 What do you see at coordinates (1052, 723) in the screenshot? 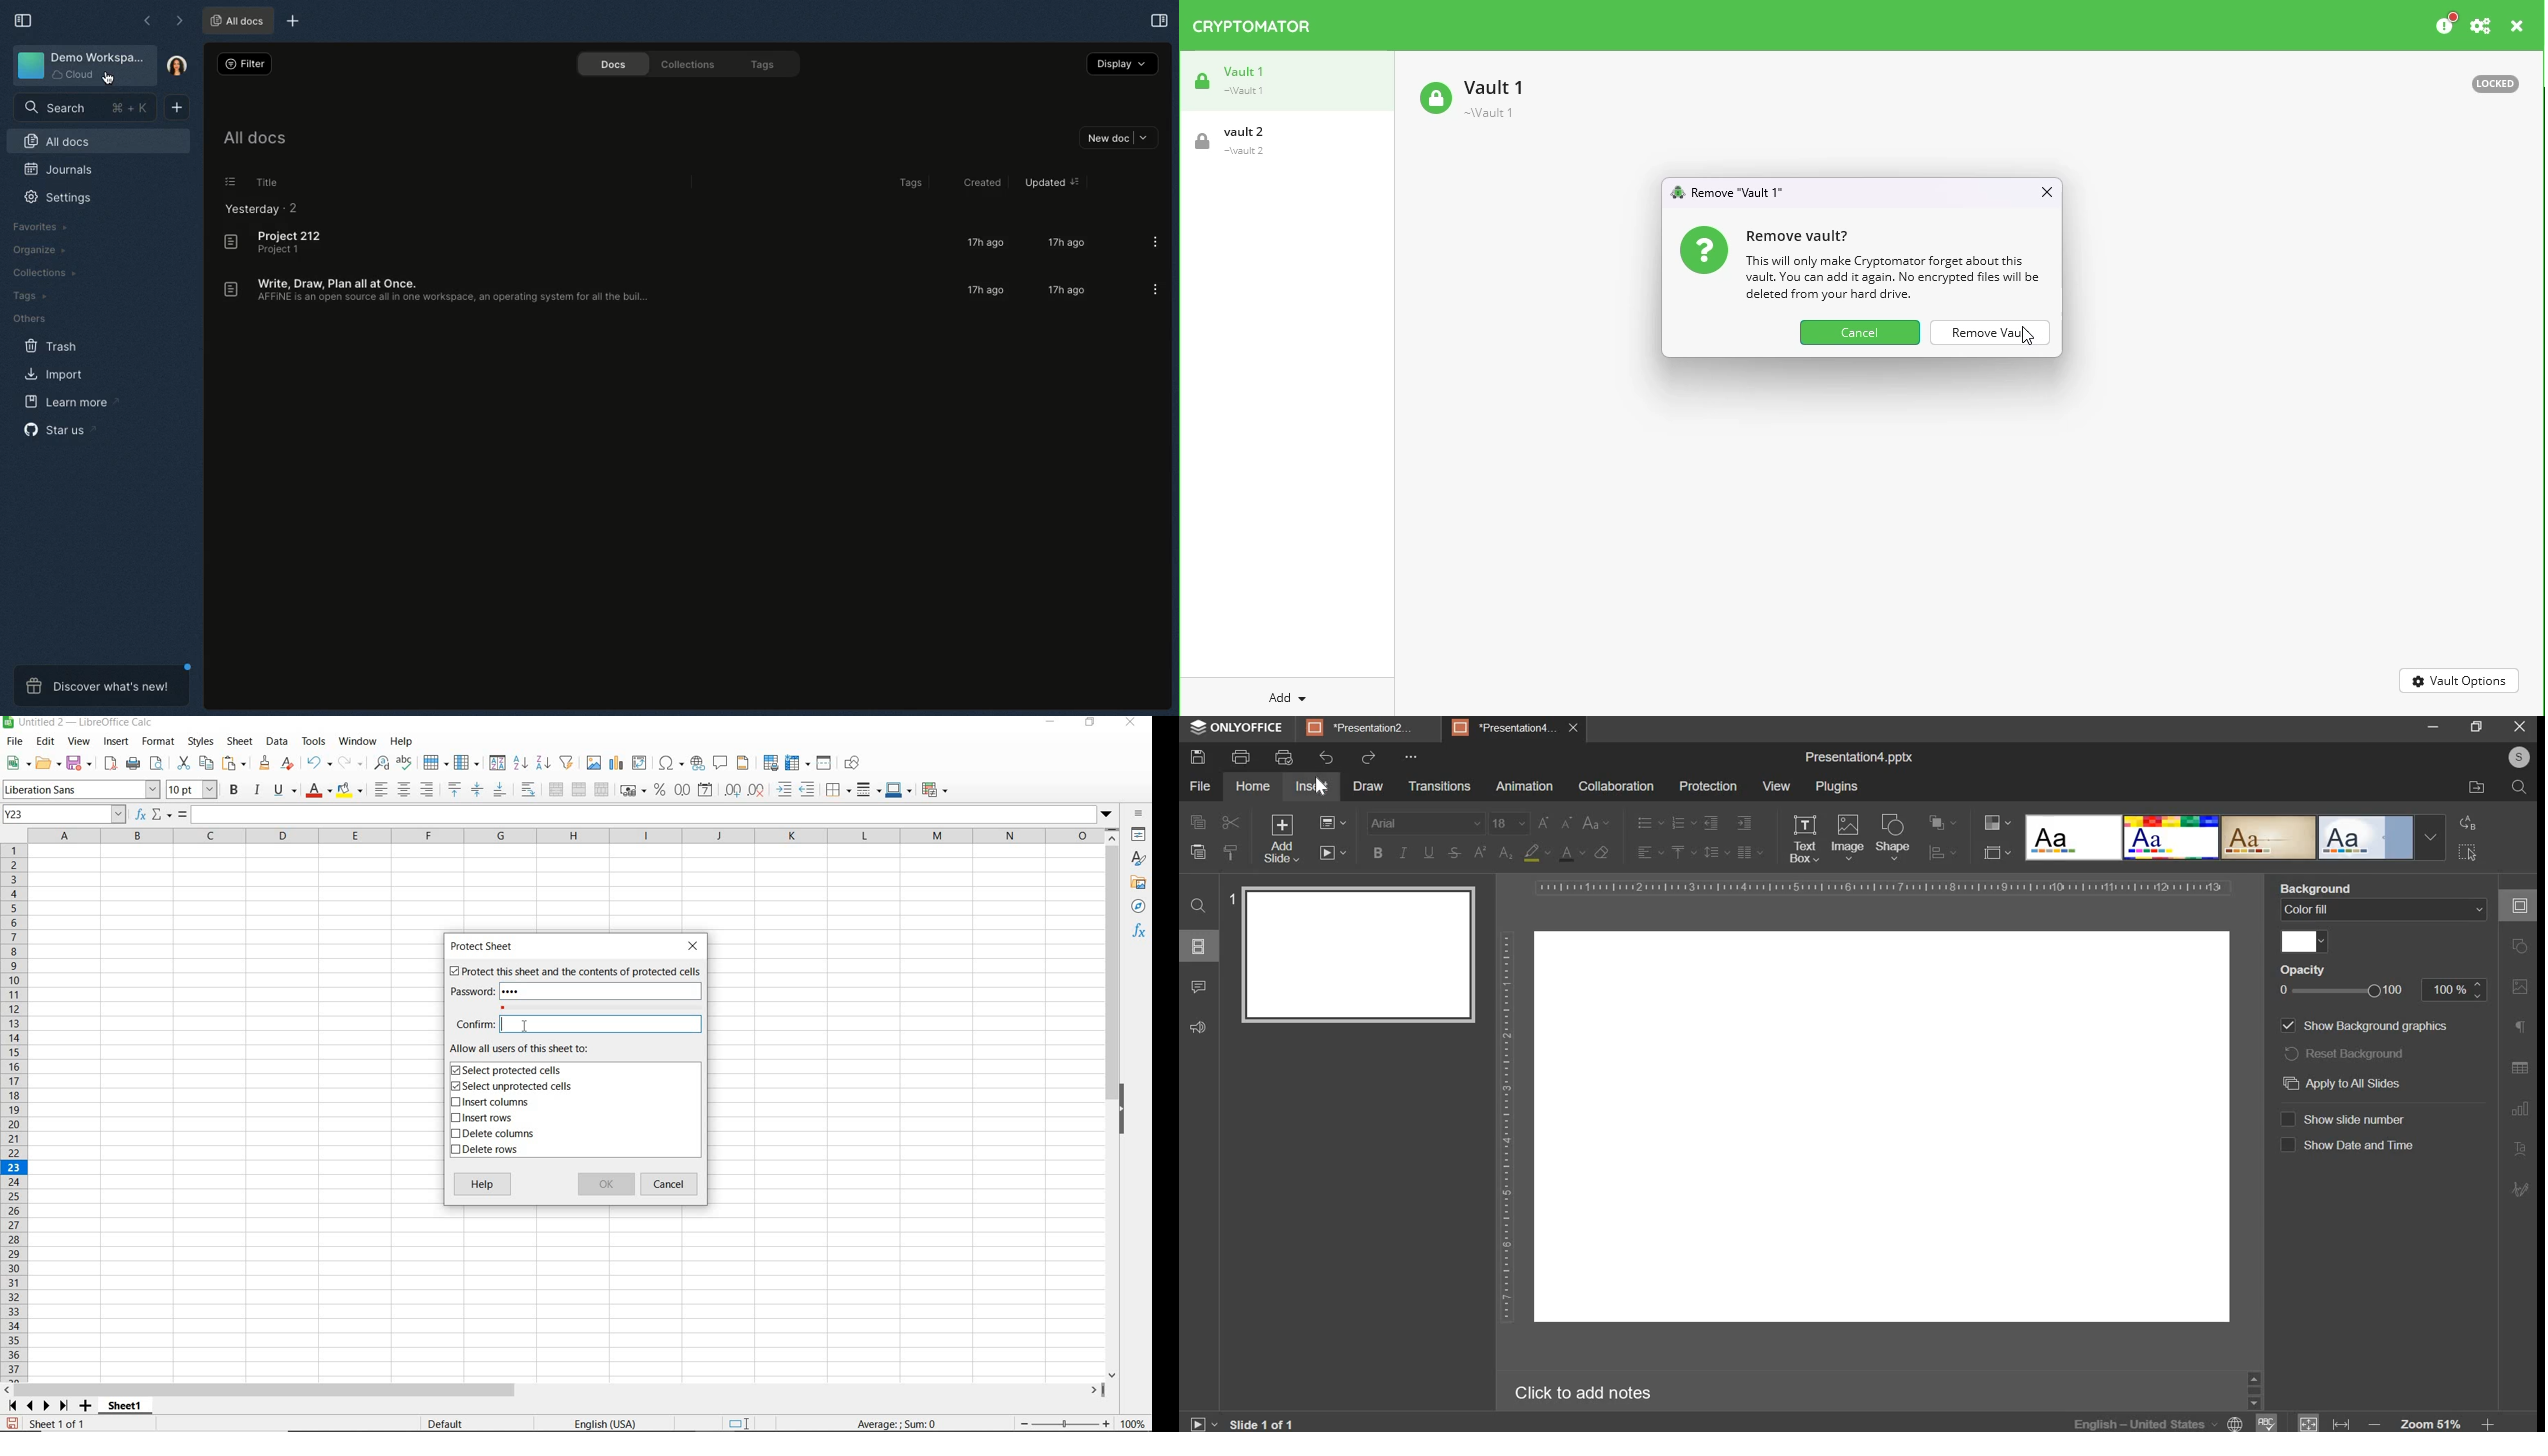
I see `MINIMIZE` at bounding box center [1052, 723].